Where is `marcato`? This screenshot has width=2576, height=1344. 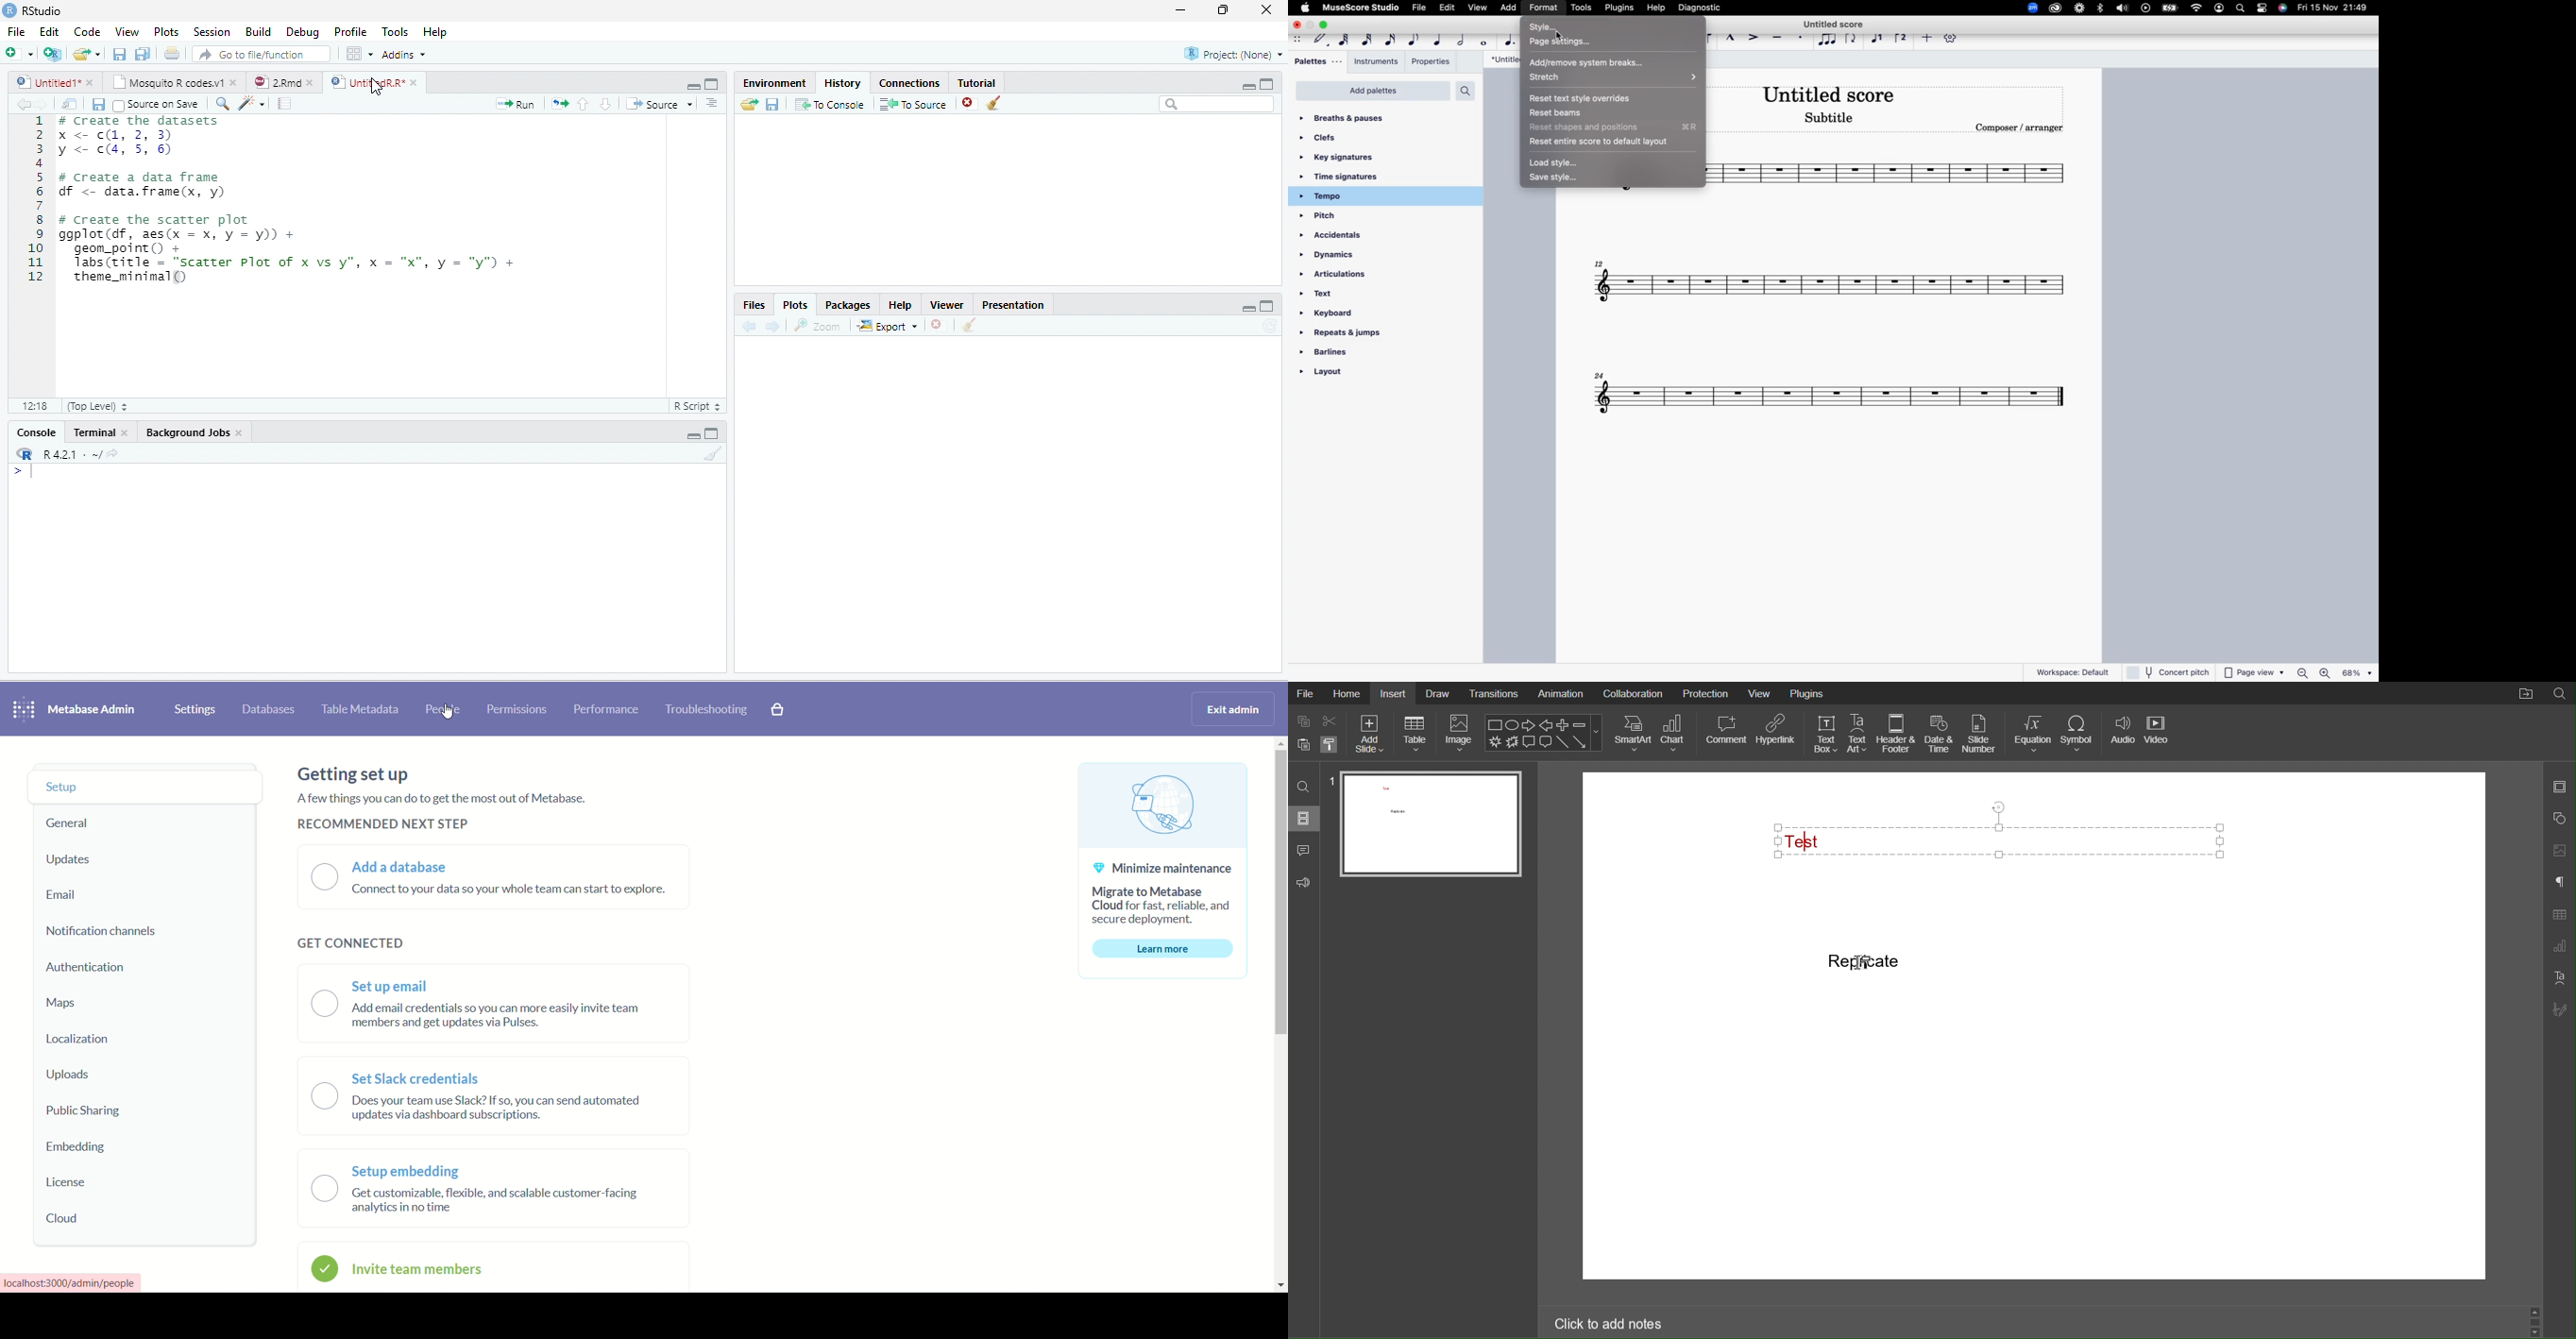
marcato is located at coordinates (1733, 38).